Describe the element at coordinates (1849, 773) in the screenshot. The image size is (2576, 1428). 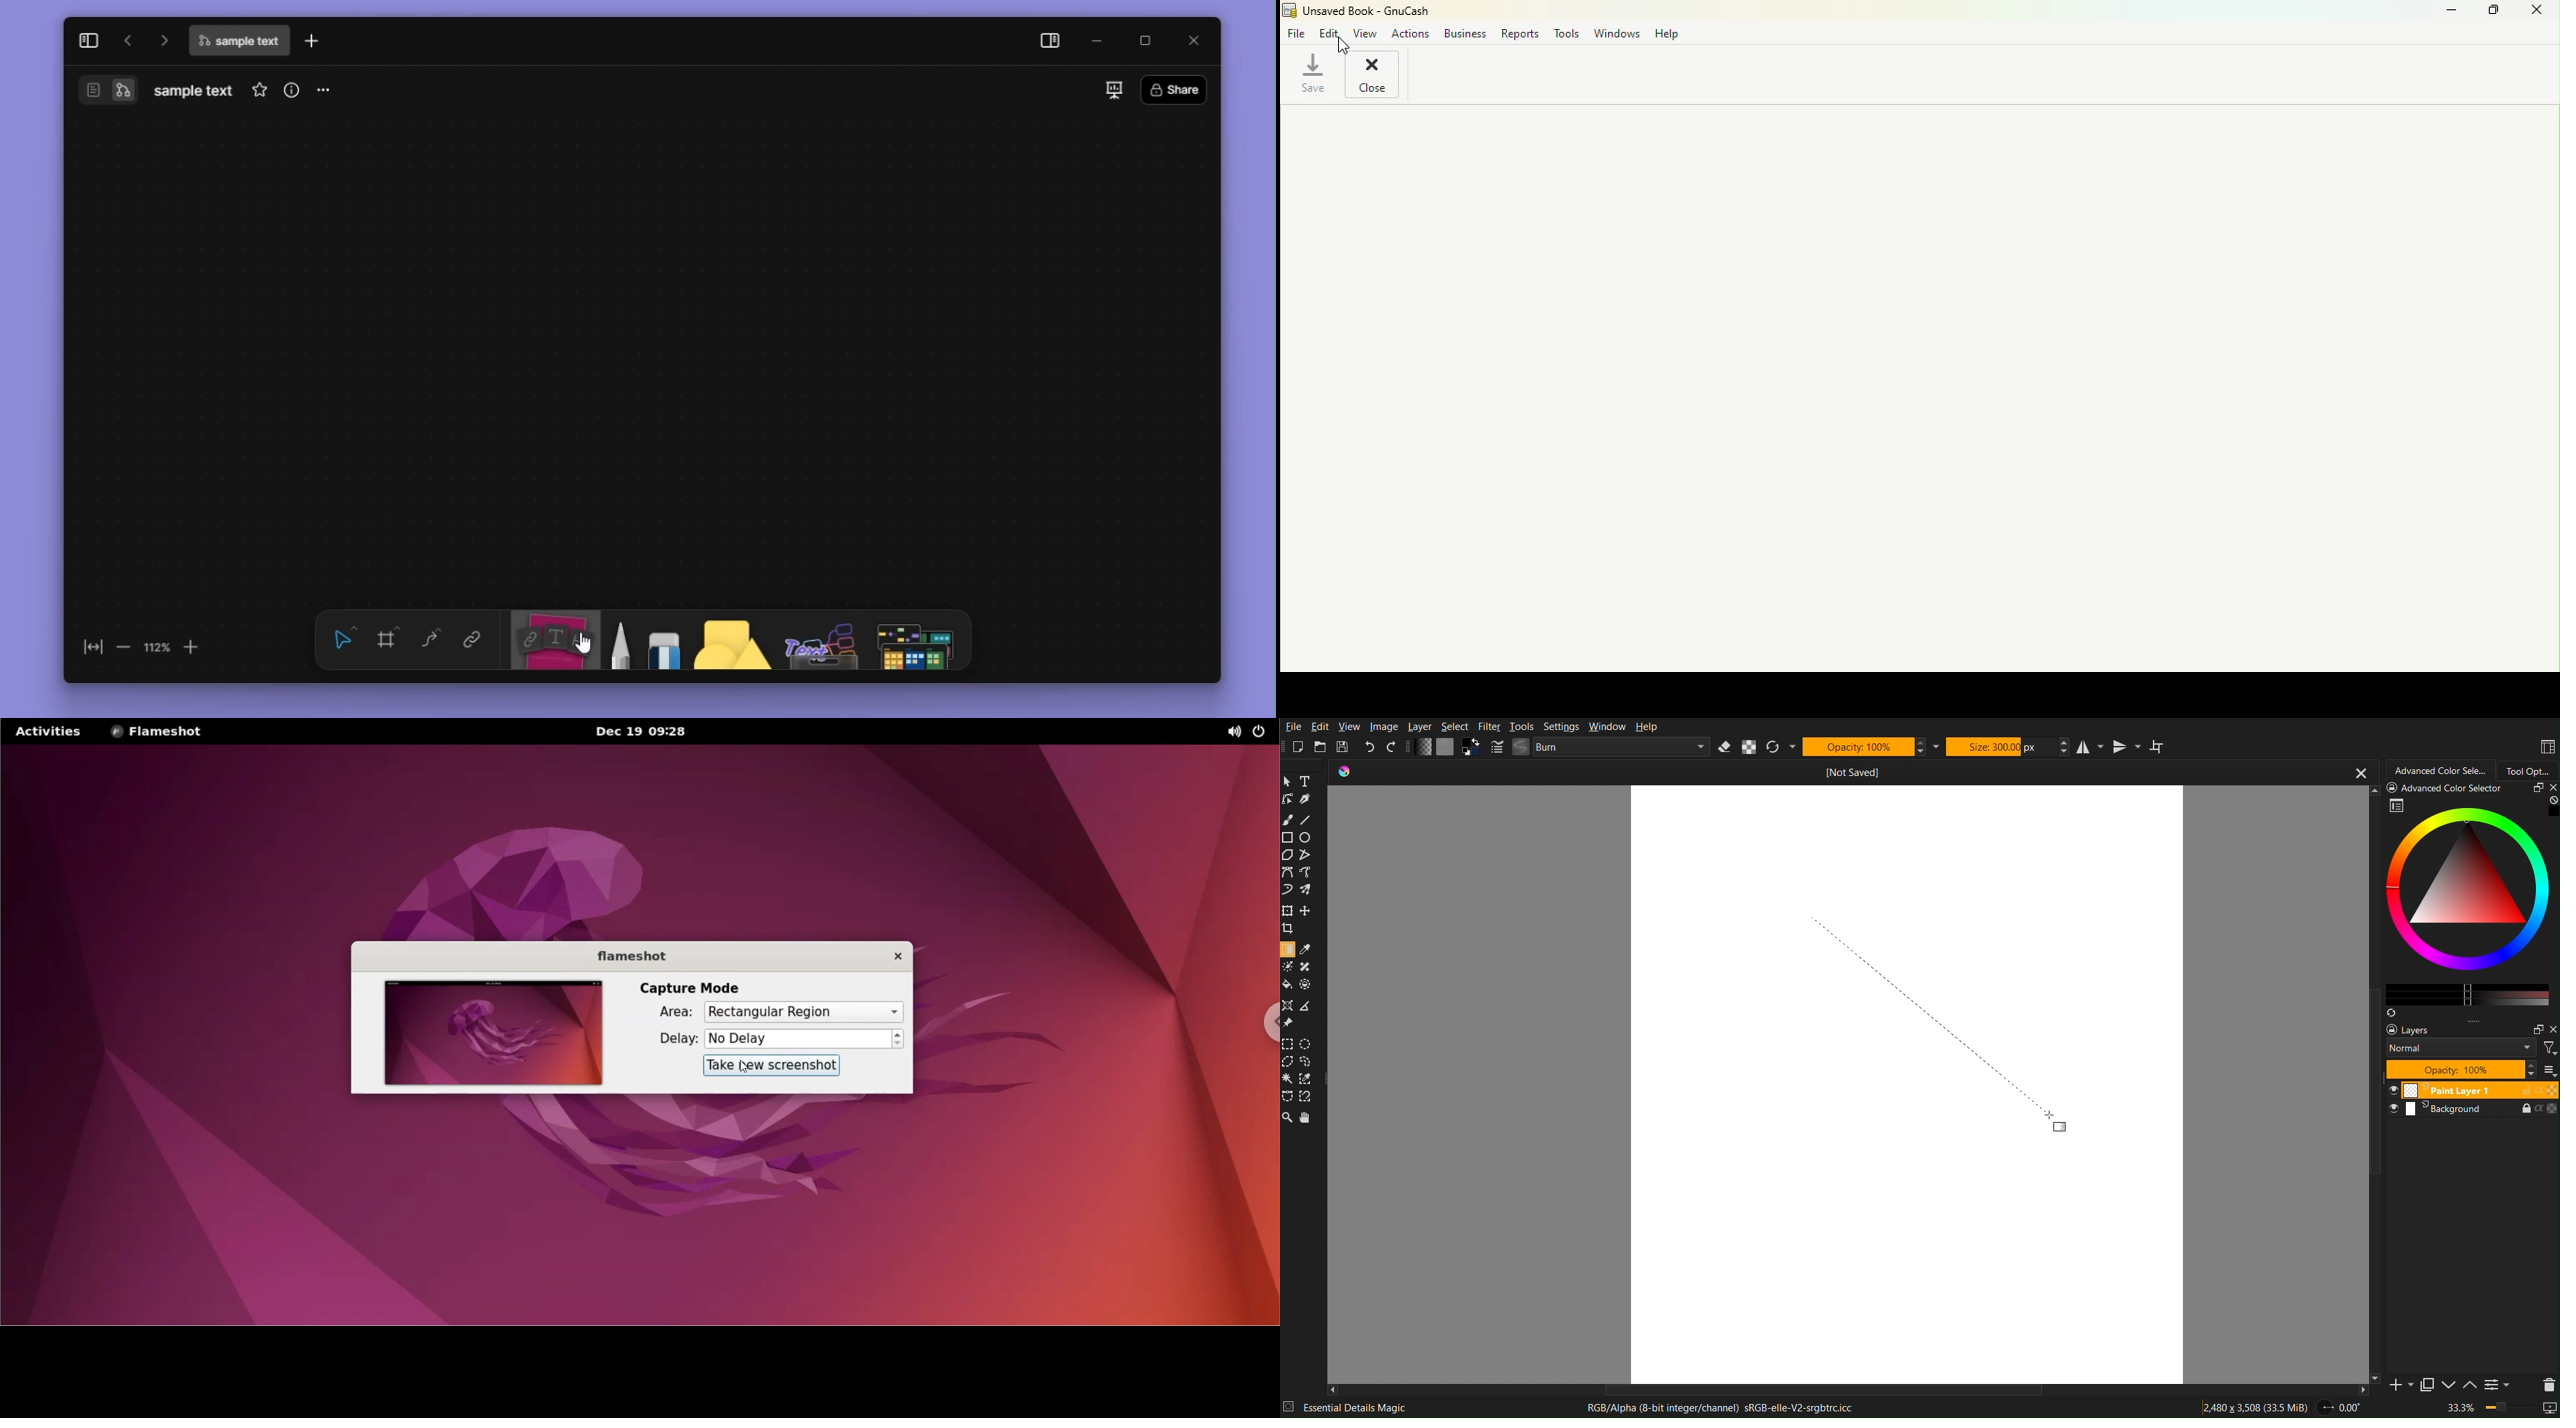
I see `Current document` at that location.